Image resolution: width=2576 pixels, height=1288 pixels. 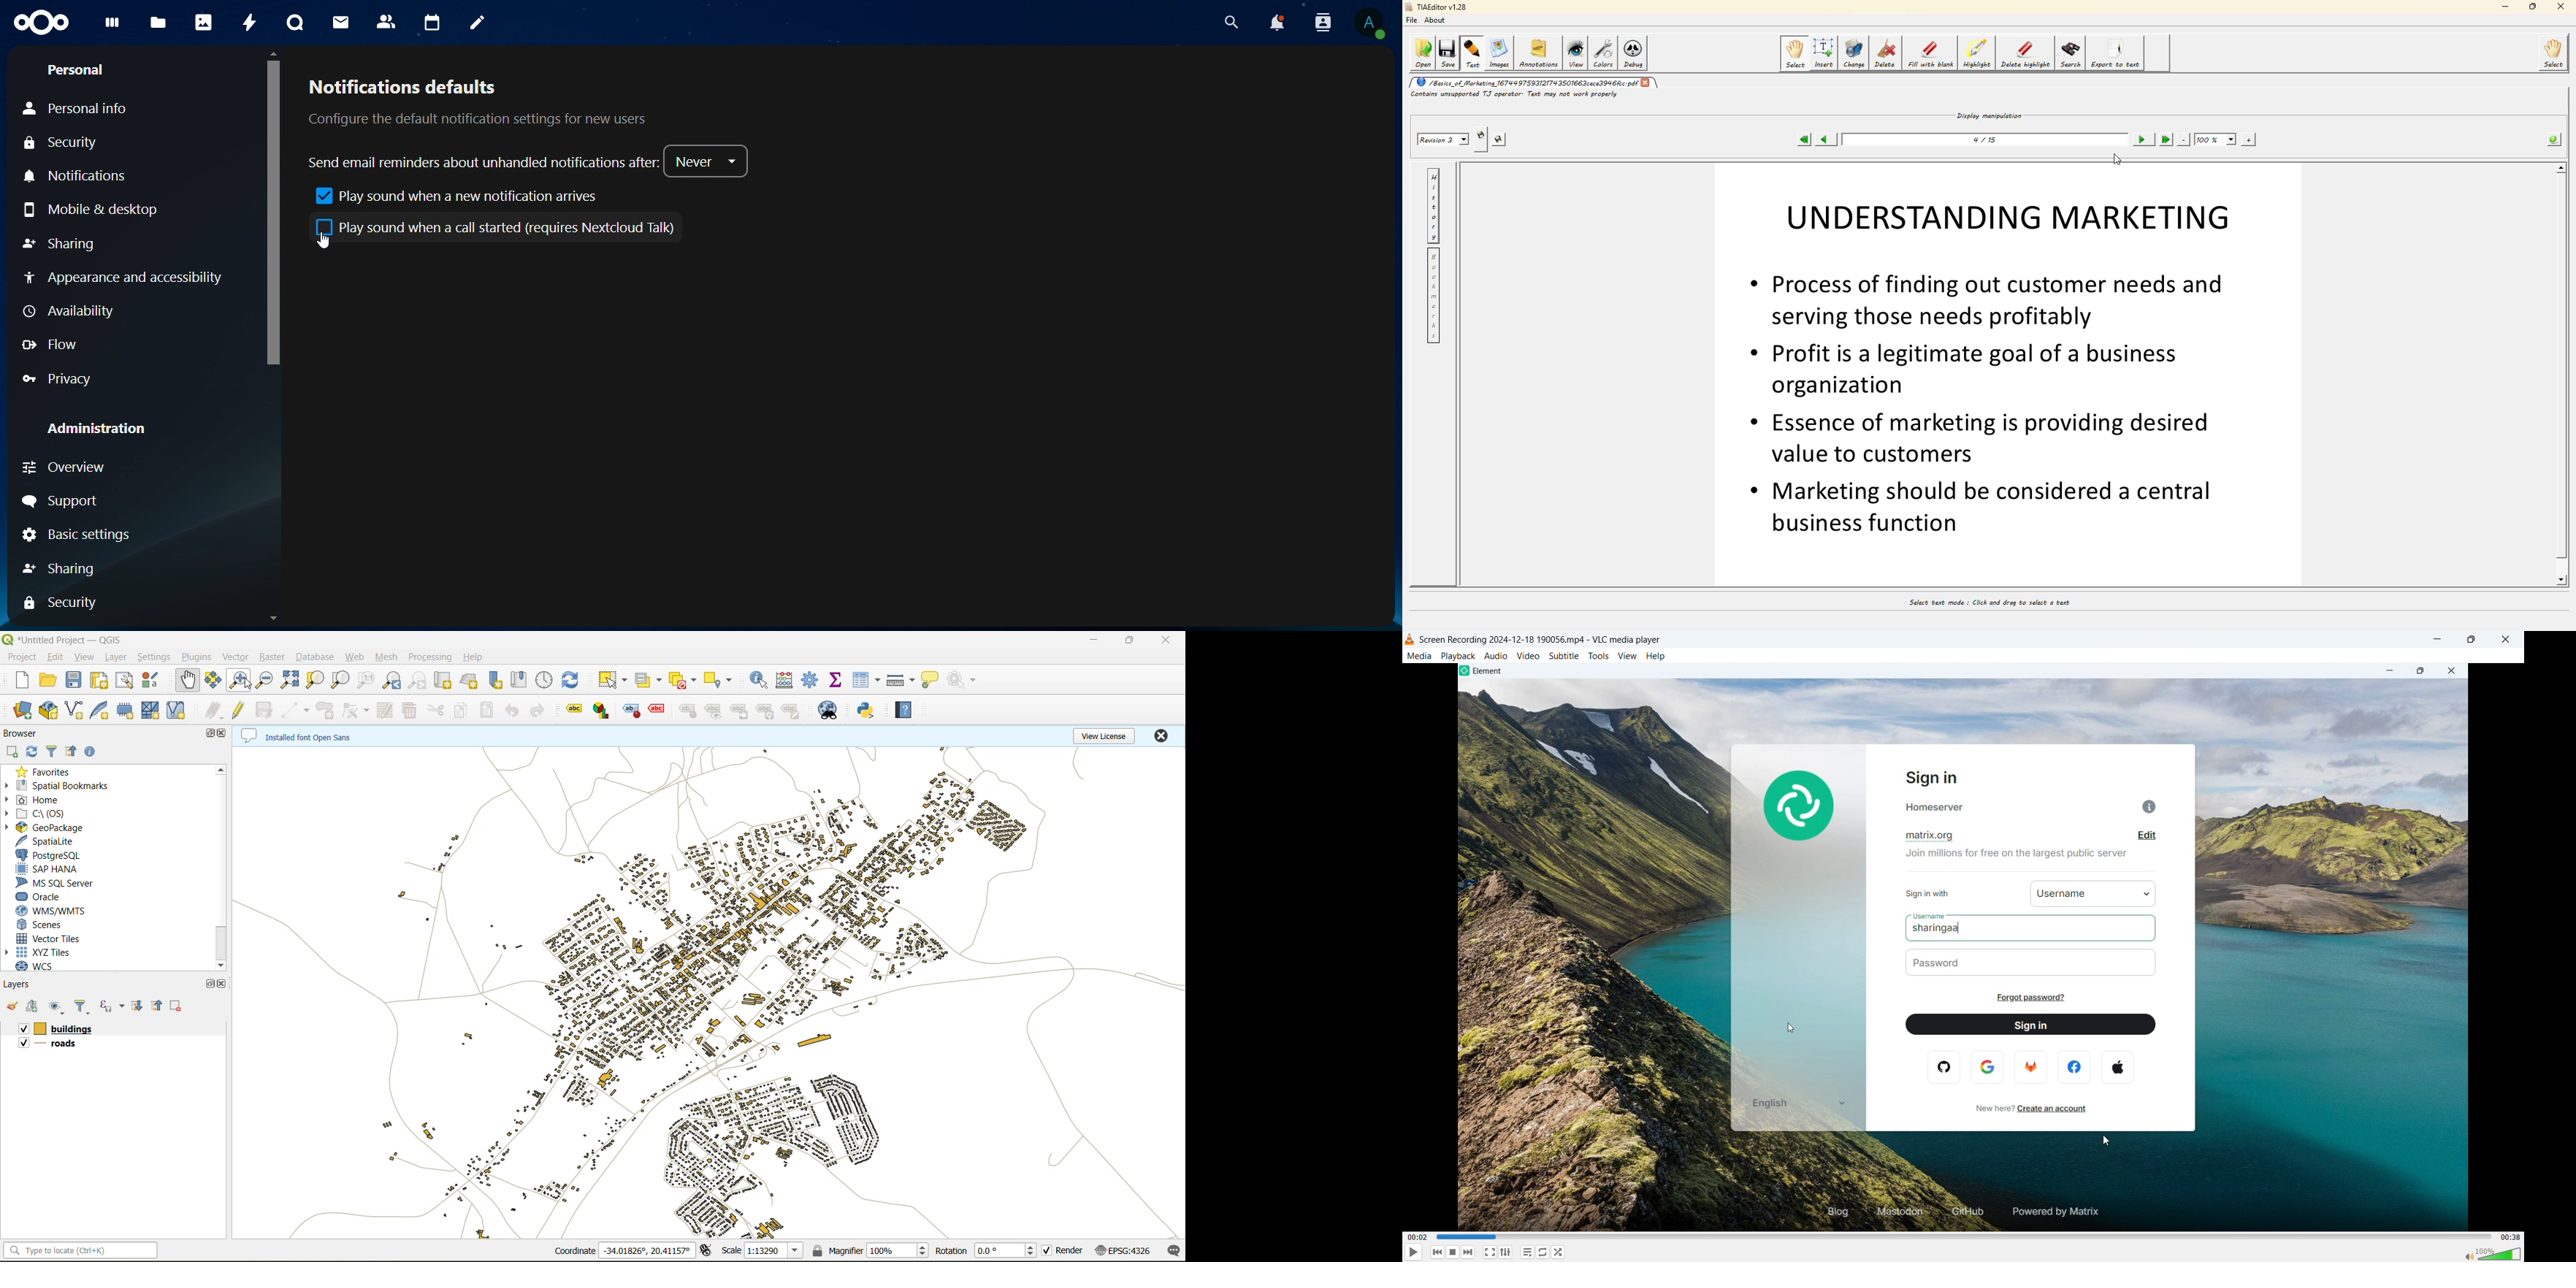 What do you see at coordinates (152, 657) in the screenshot?
I see `settings` at bounding box center [152, 657].